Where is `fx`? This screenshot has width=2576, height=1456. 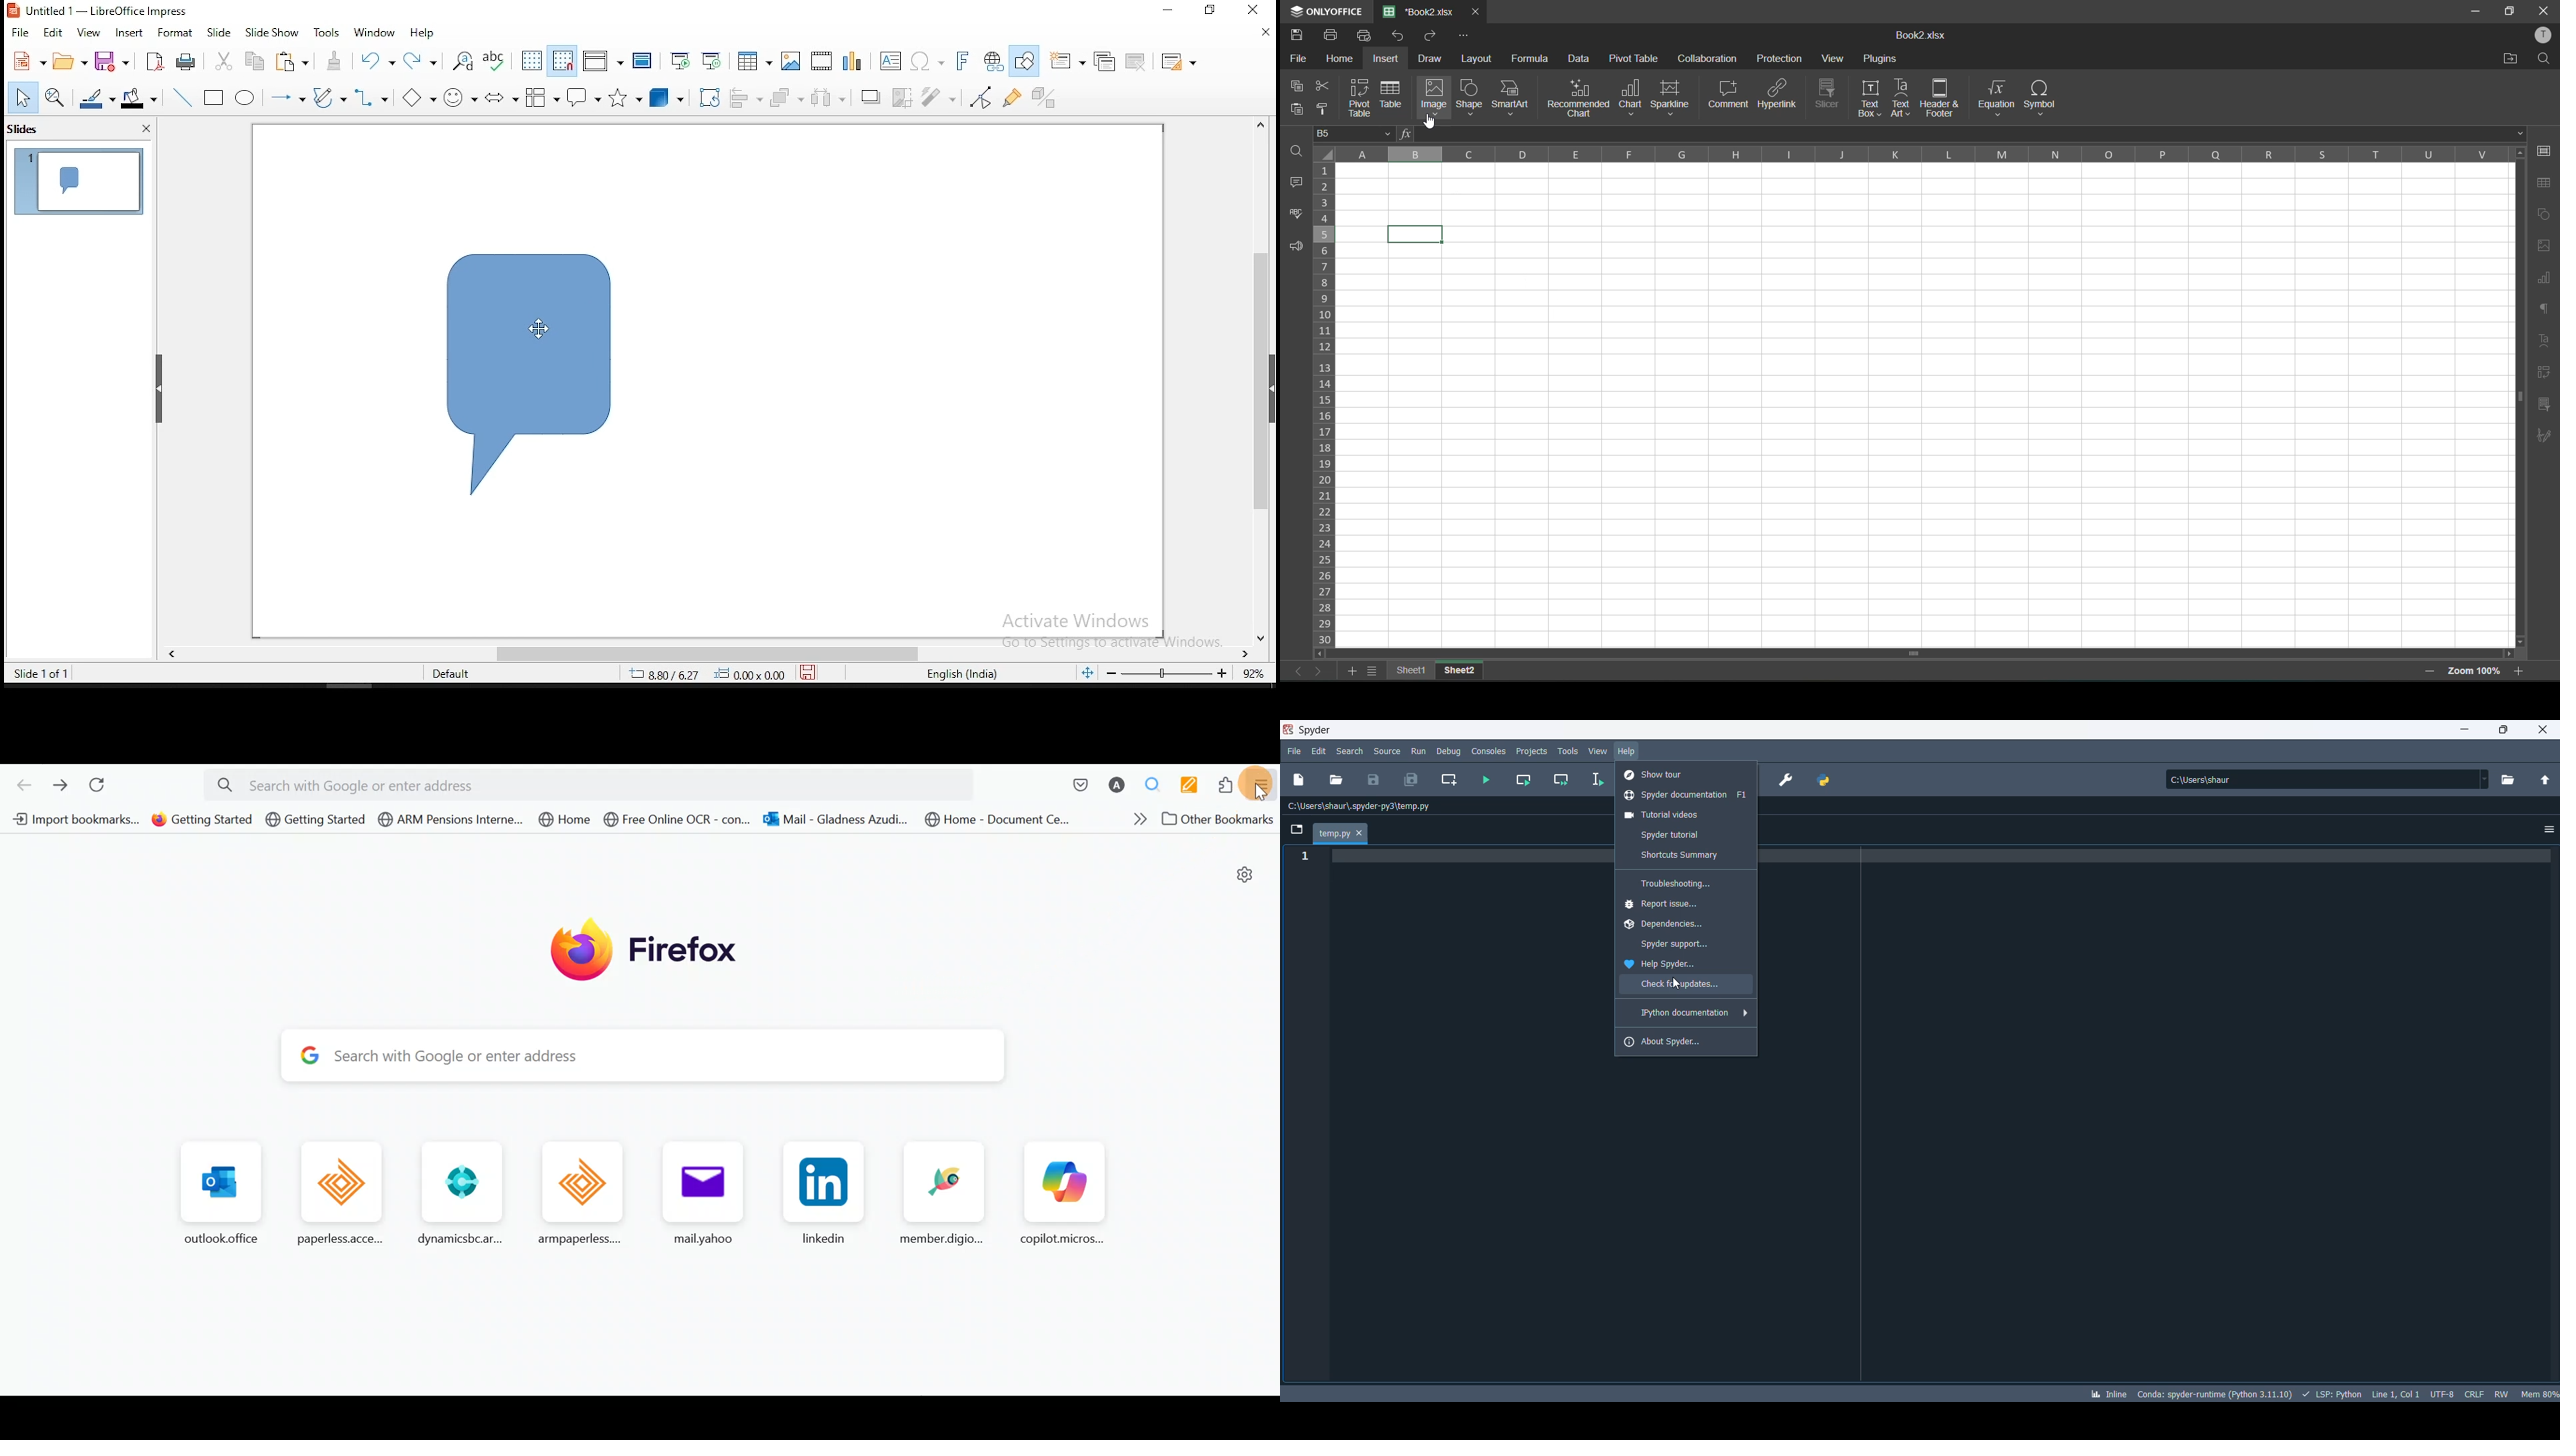 fx is located at coordinates (1402, 134).